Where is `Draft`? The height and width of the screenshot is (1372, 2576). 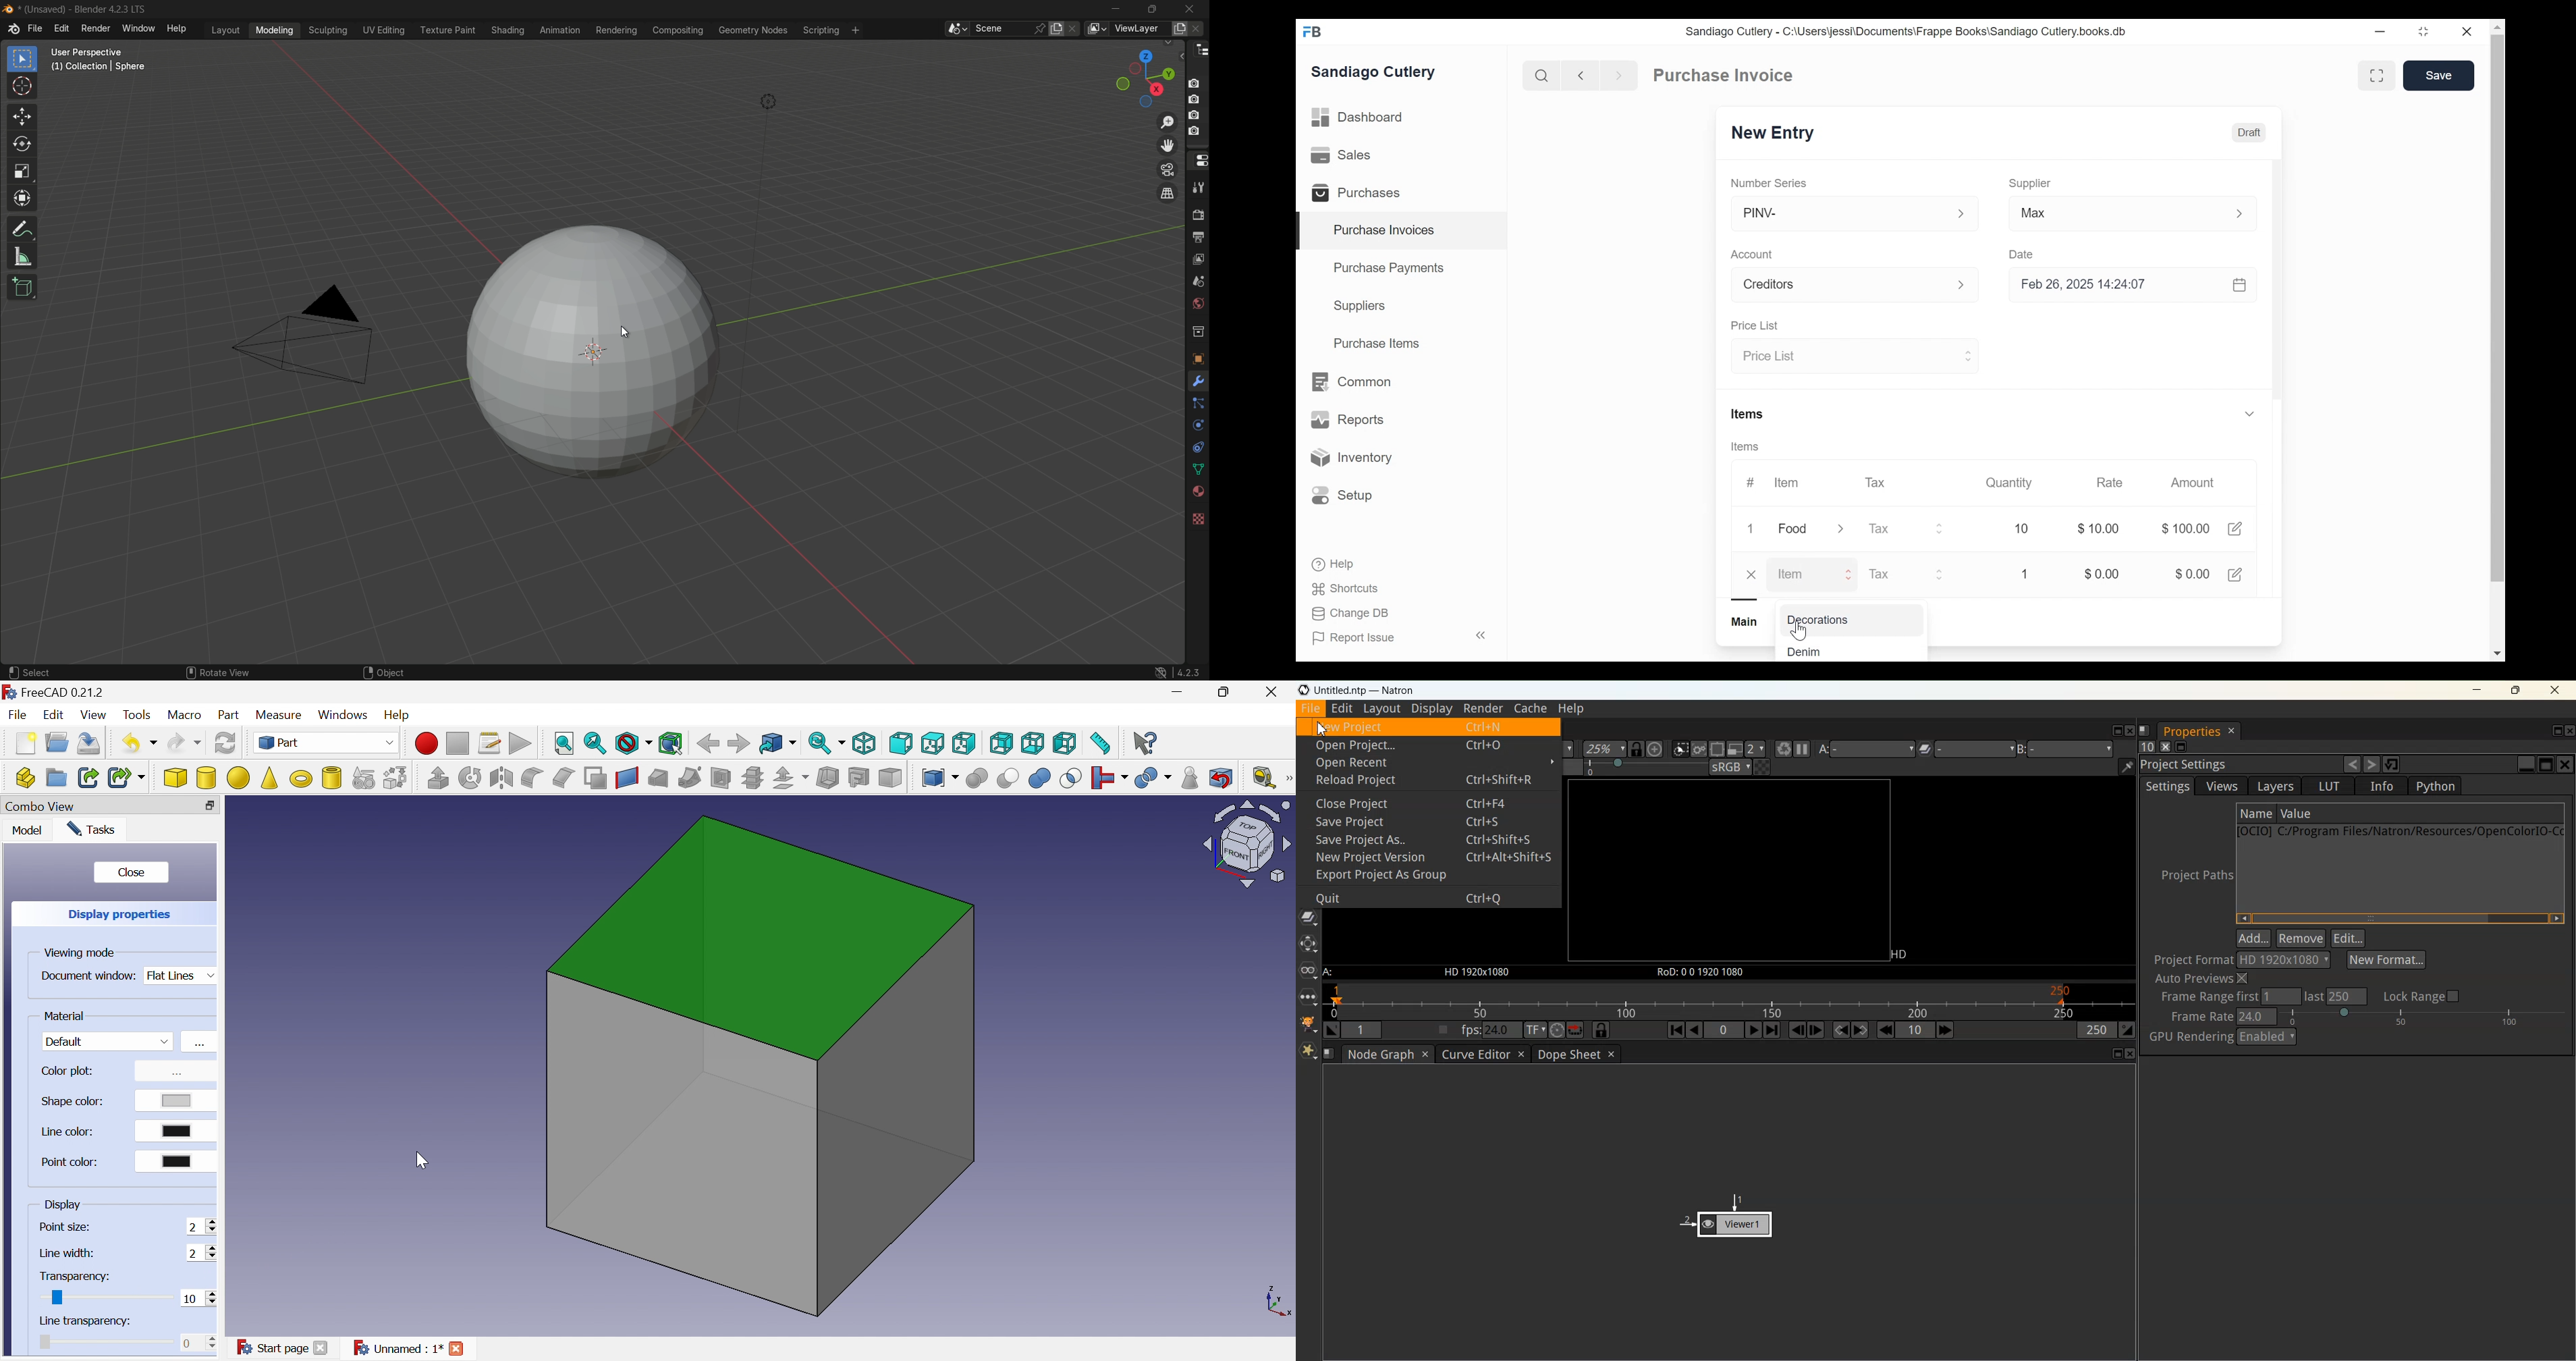 Draft is located at coordinates (2251, 132).